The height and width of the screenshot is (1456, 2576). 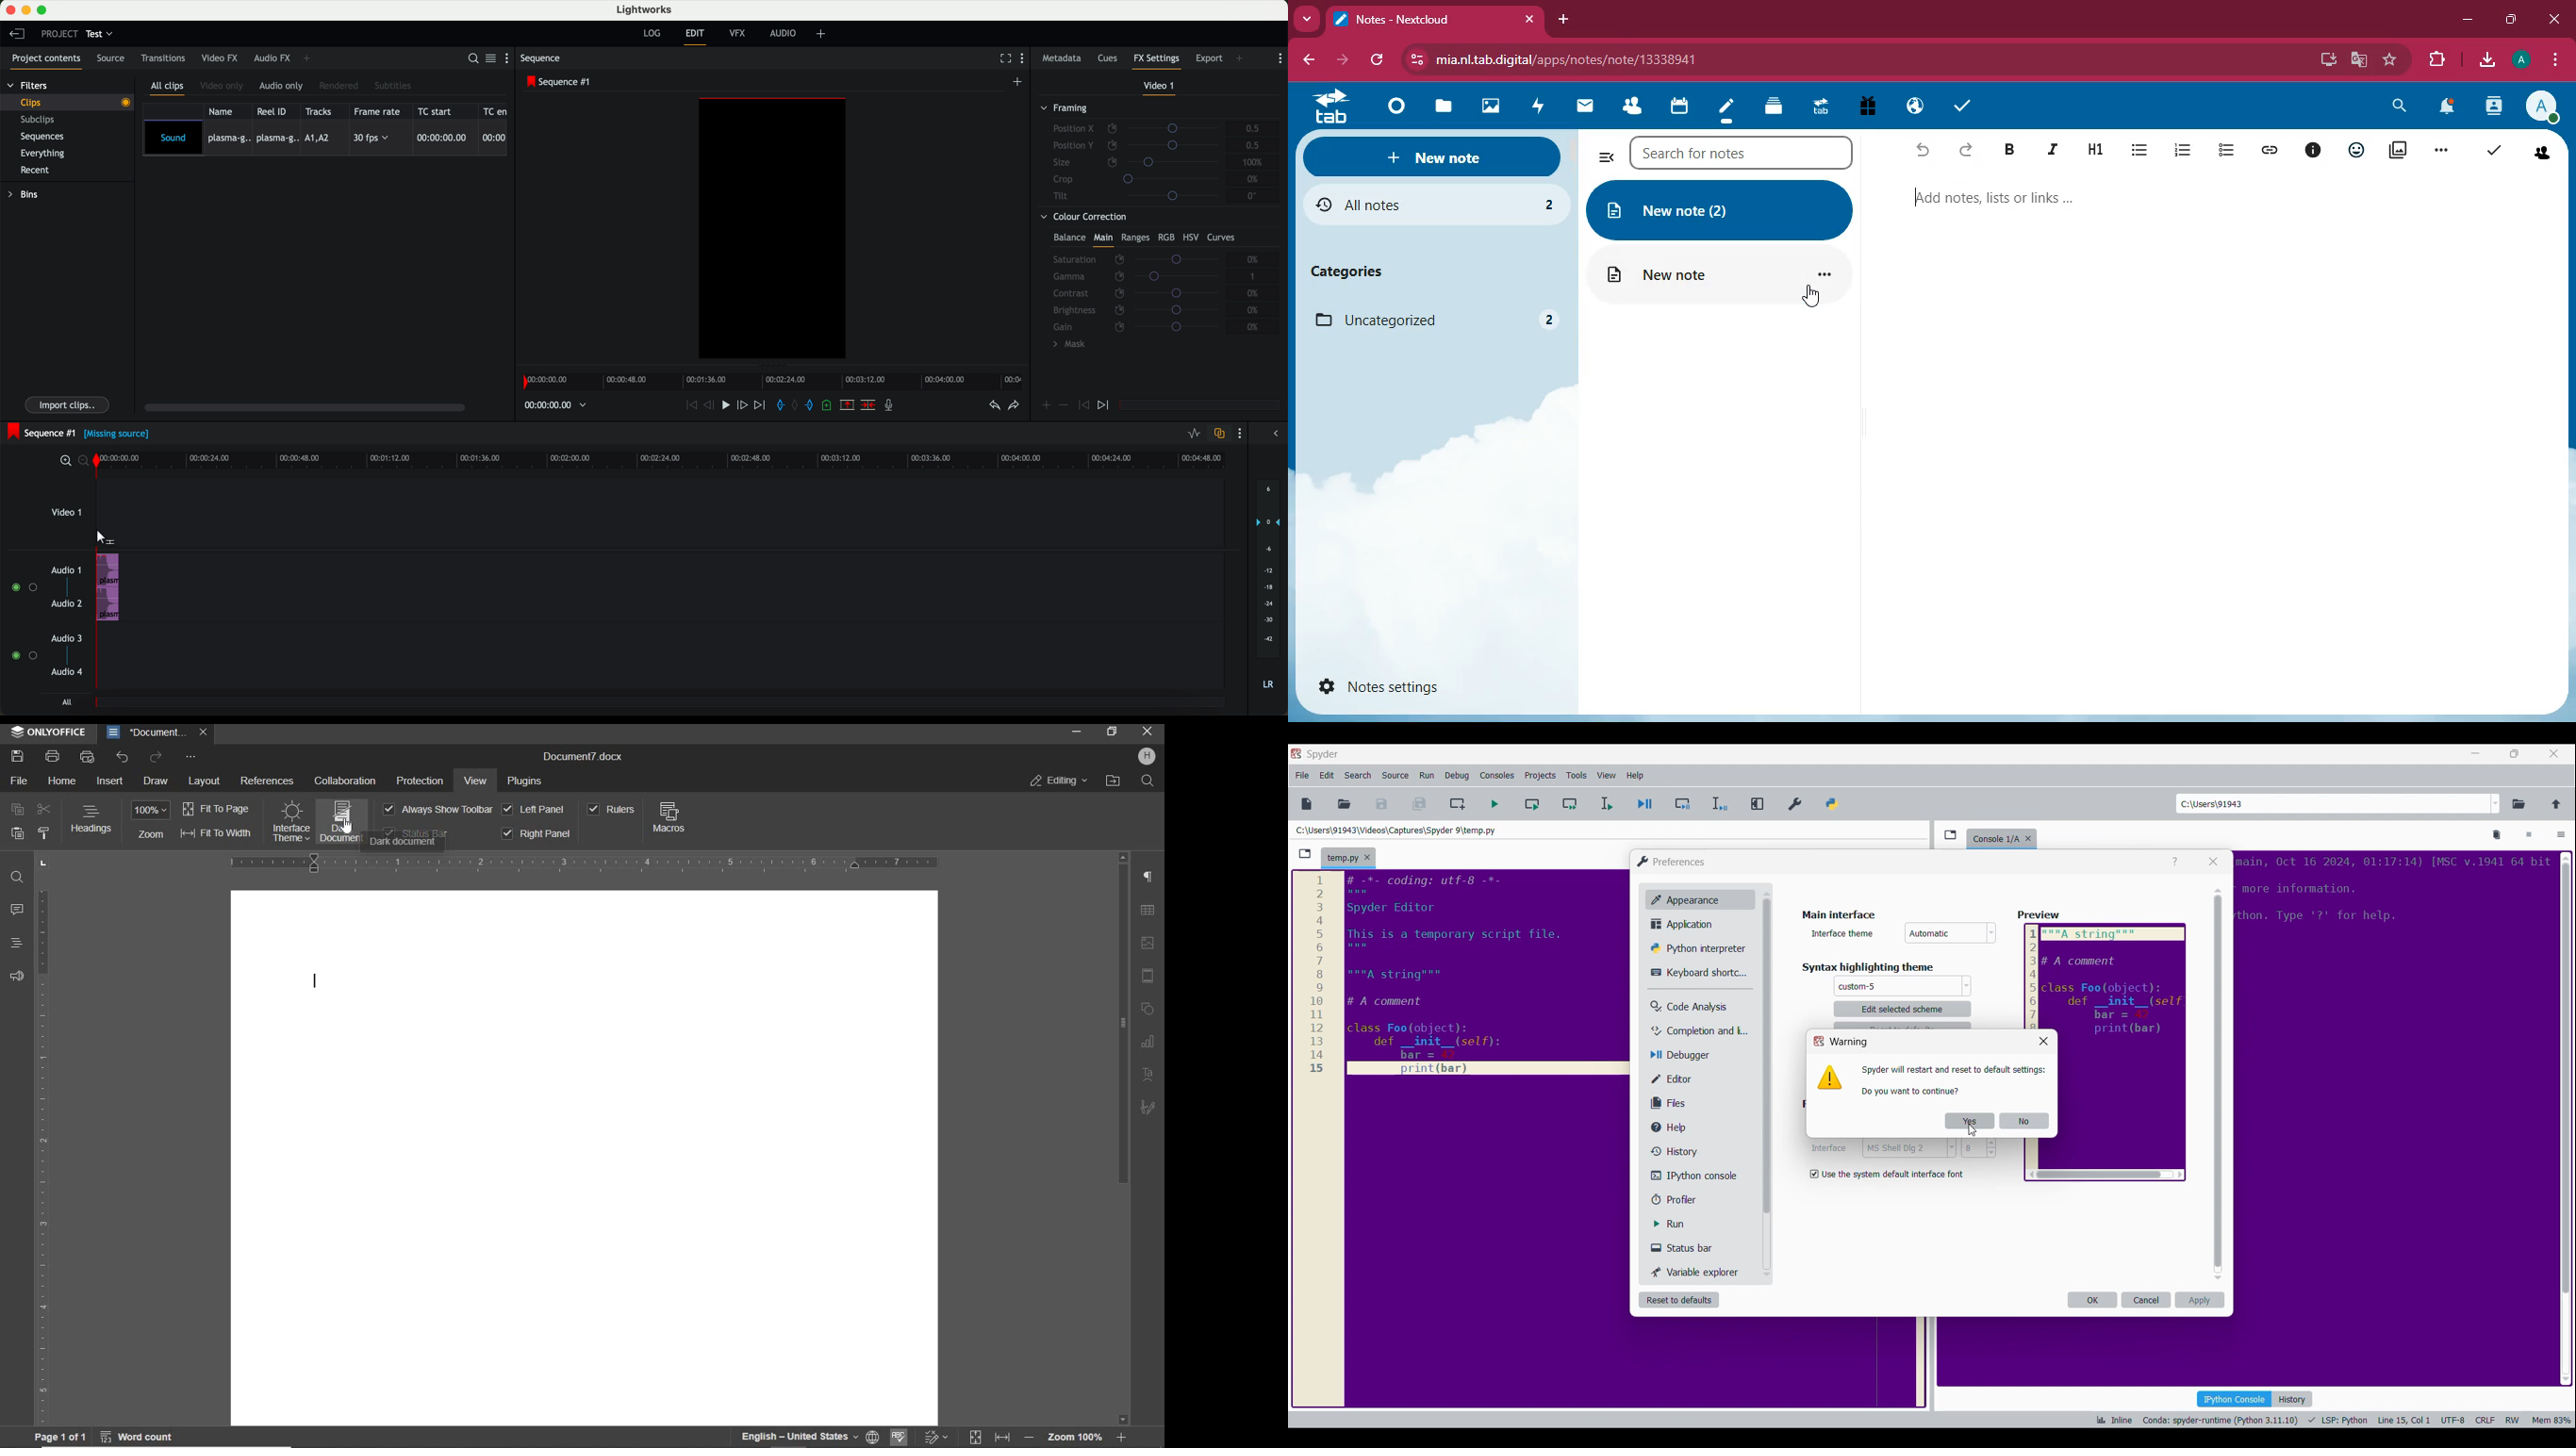 What do you see at coordinates (1149, 1042) in the screenshot?
I see `graph` at bounding box center [1149, 1042].